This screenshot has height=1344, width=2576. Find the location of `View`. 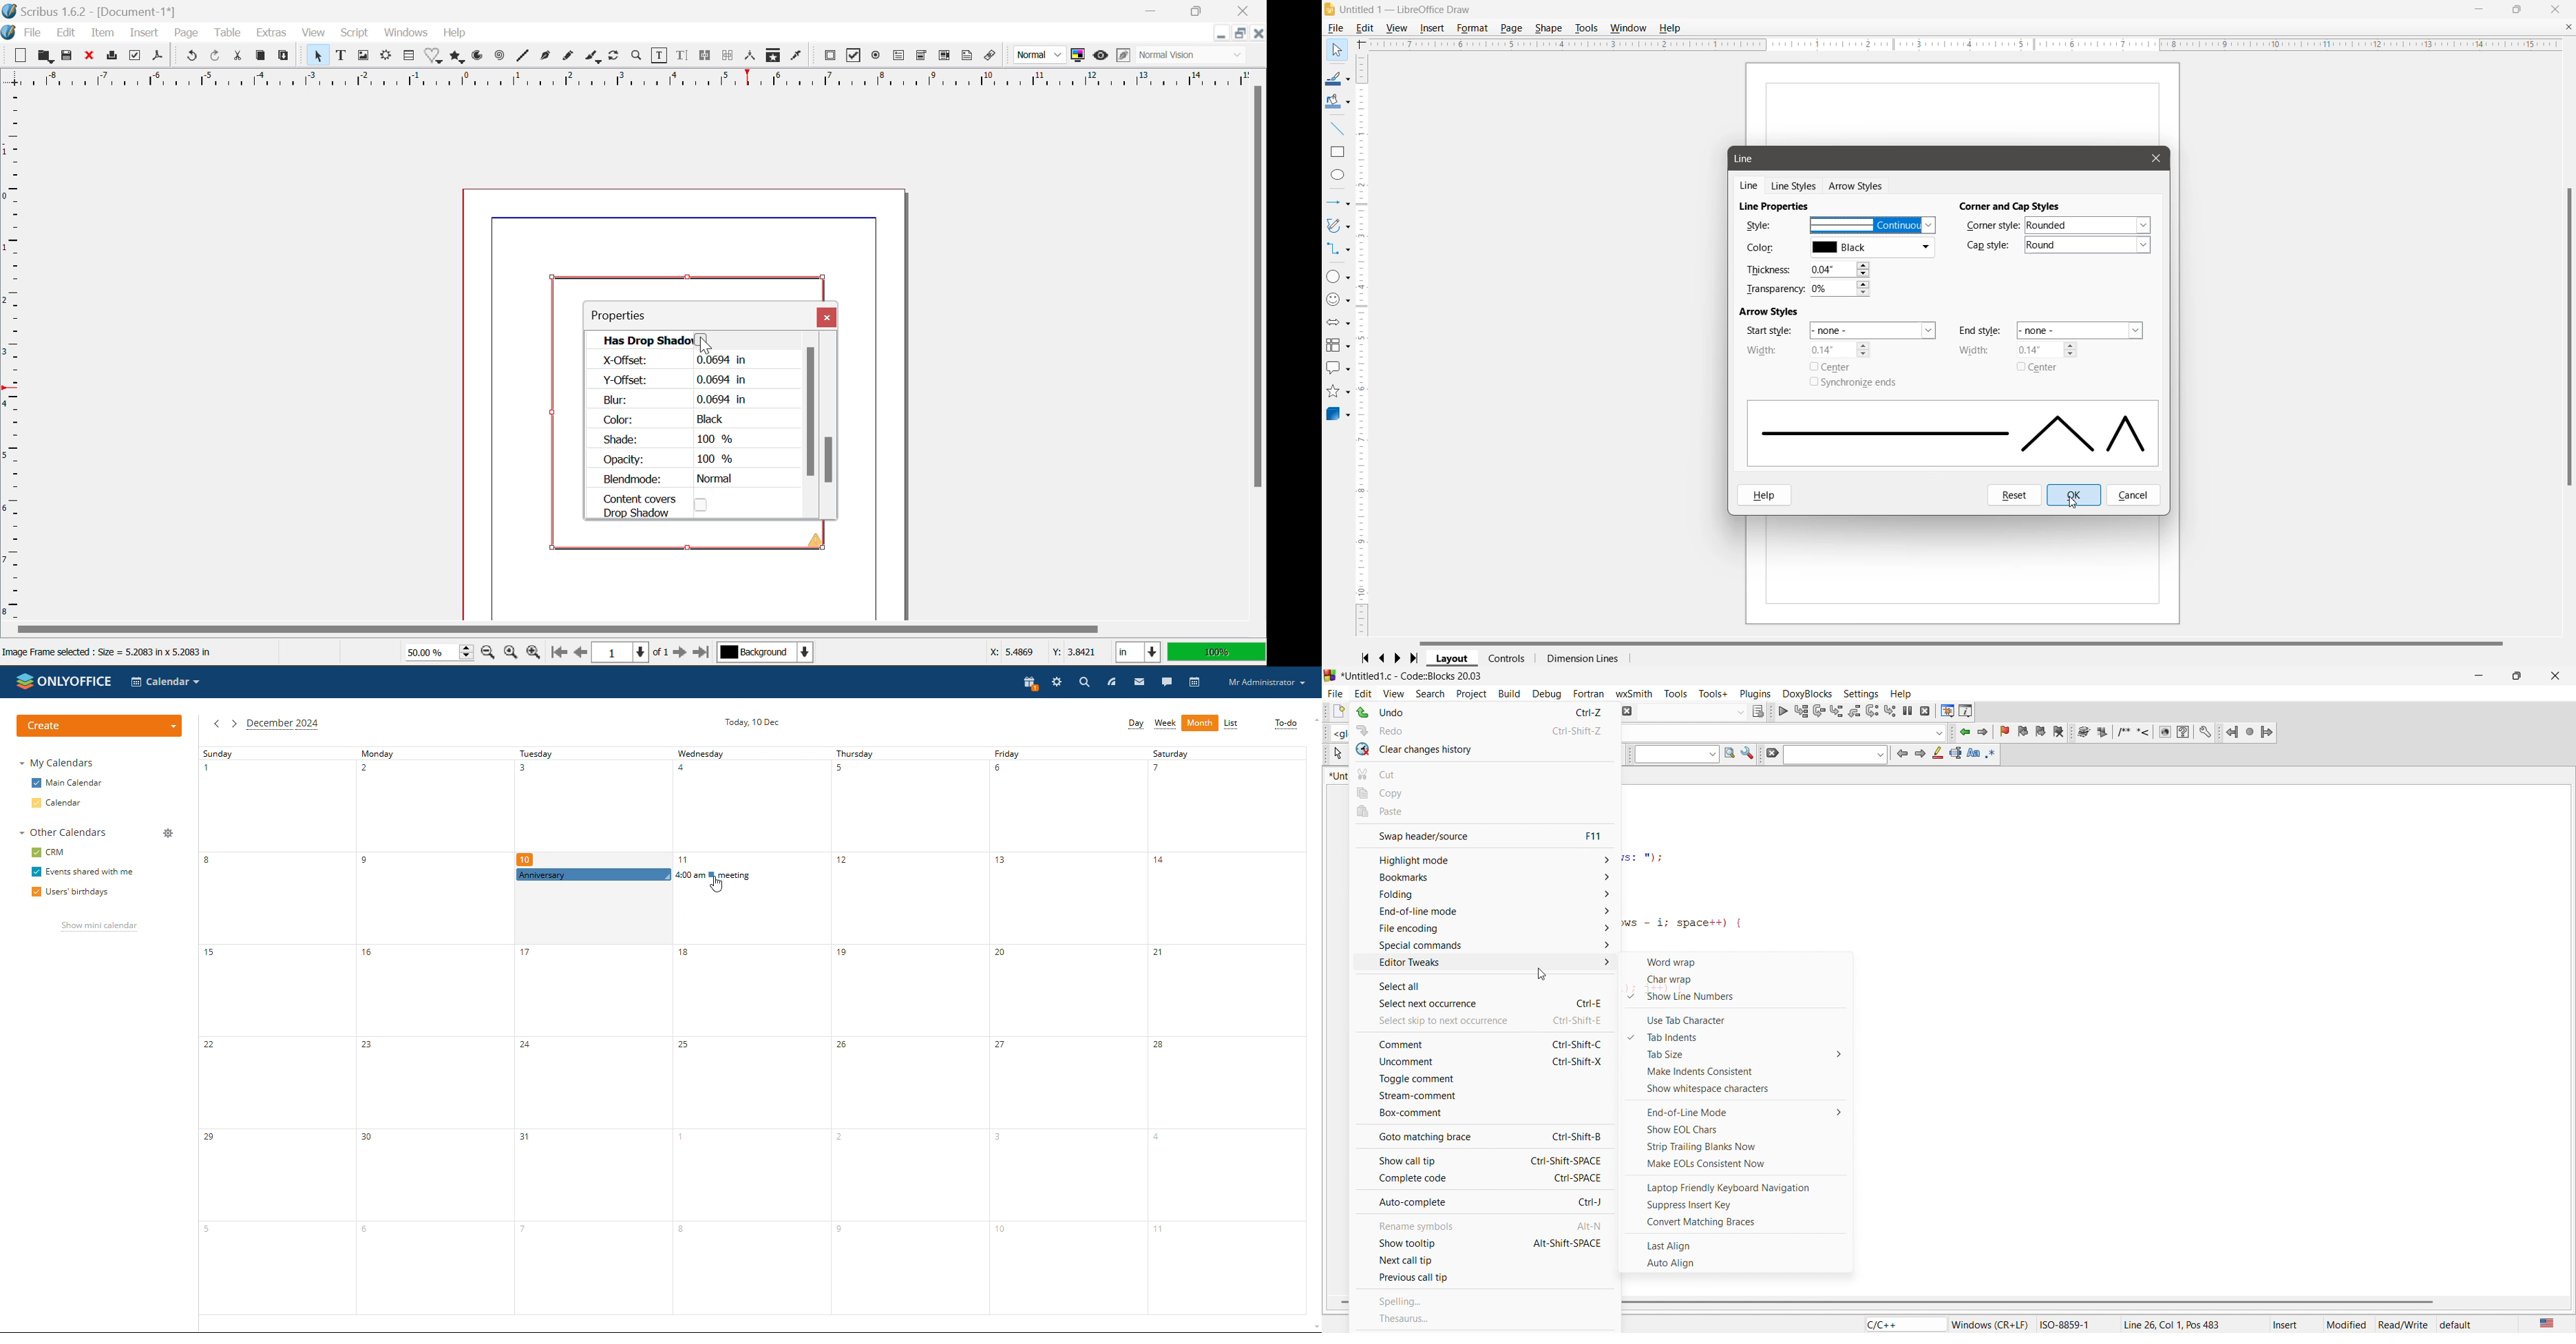

View is located at coordinates (1398, 28).